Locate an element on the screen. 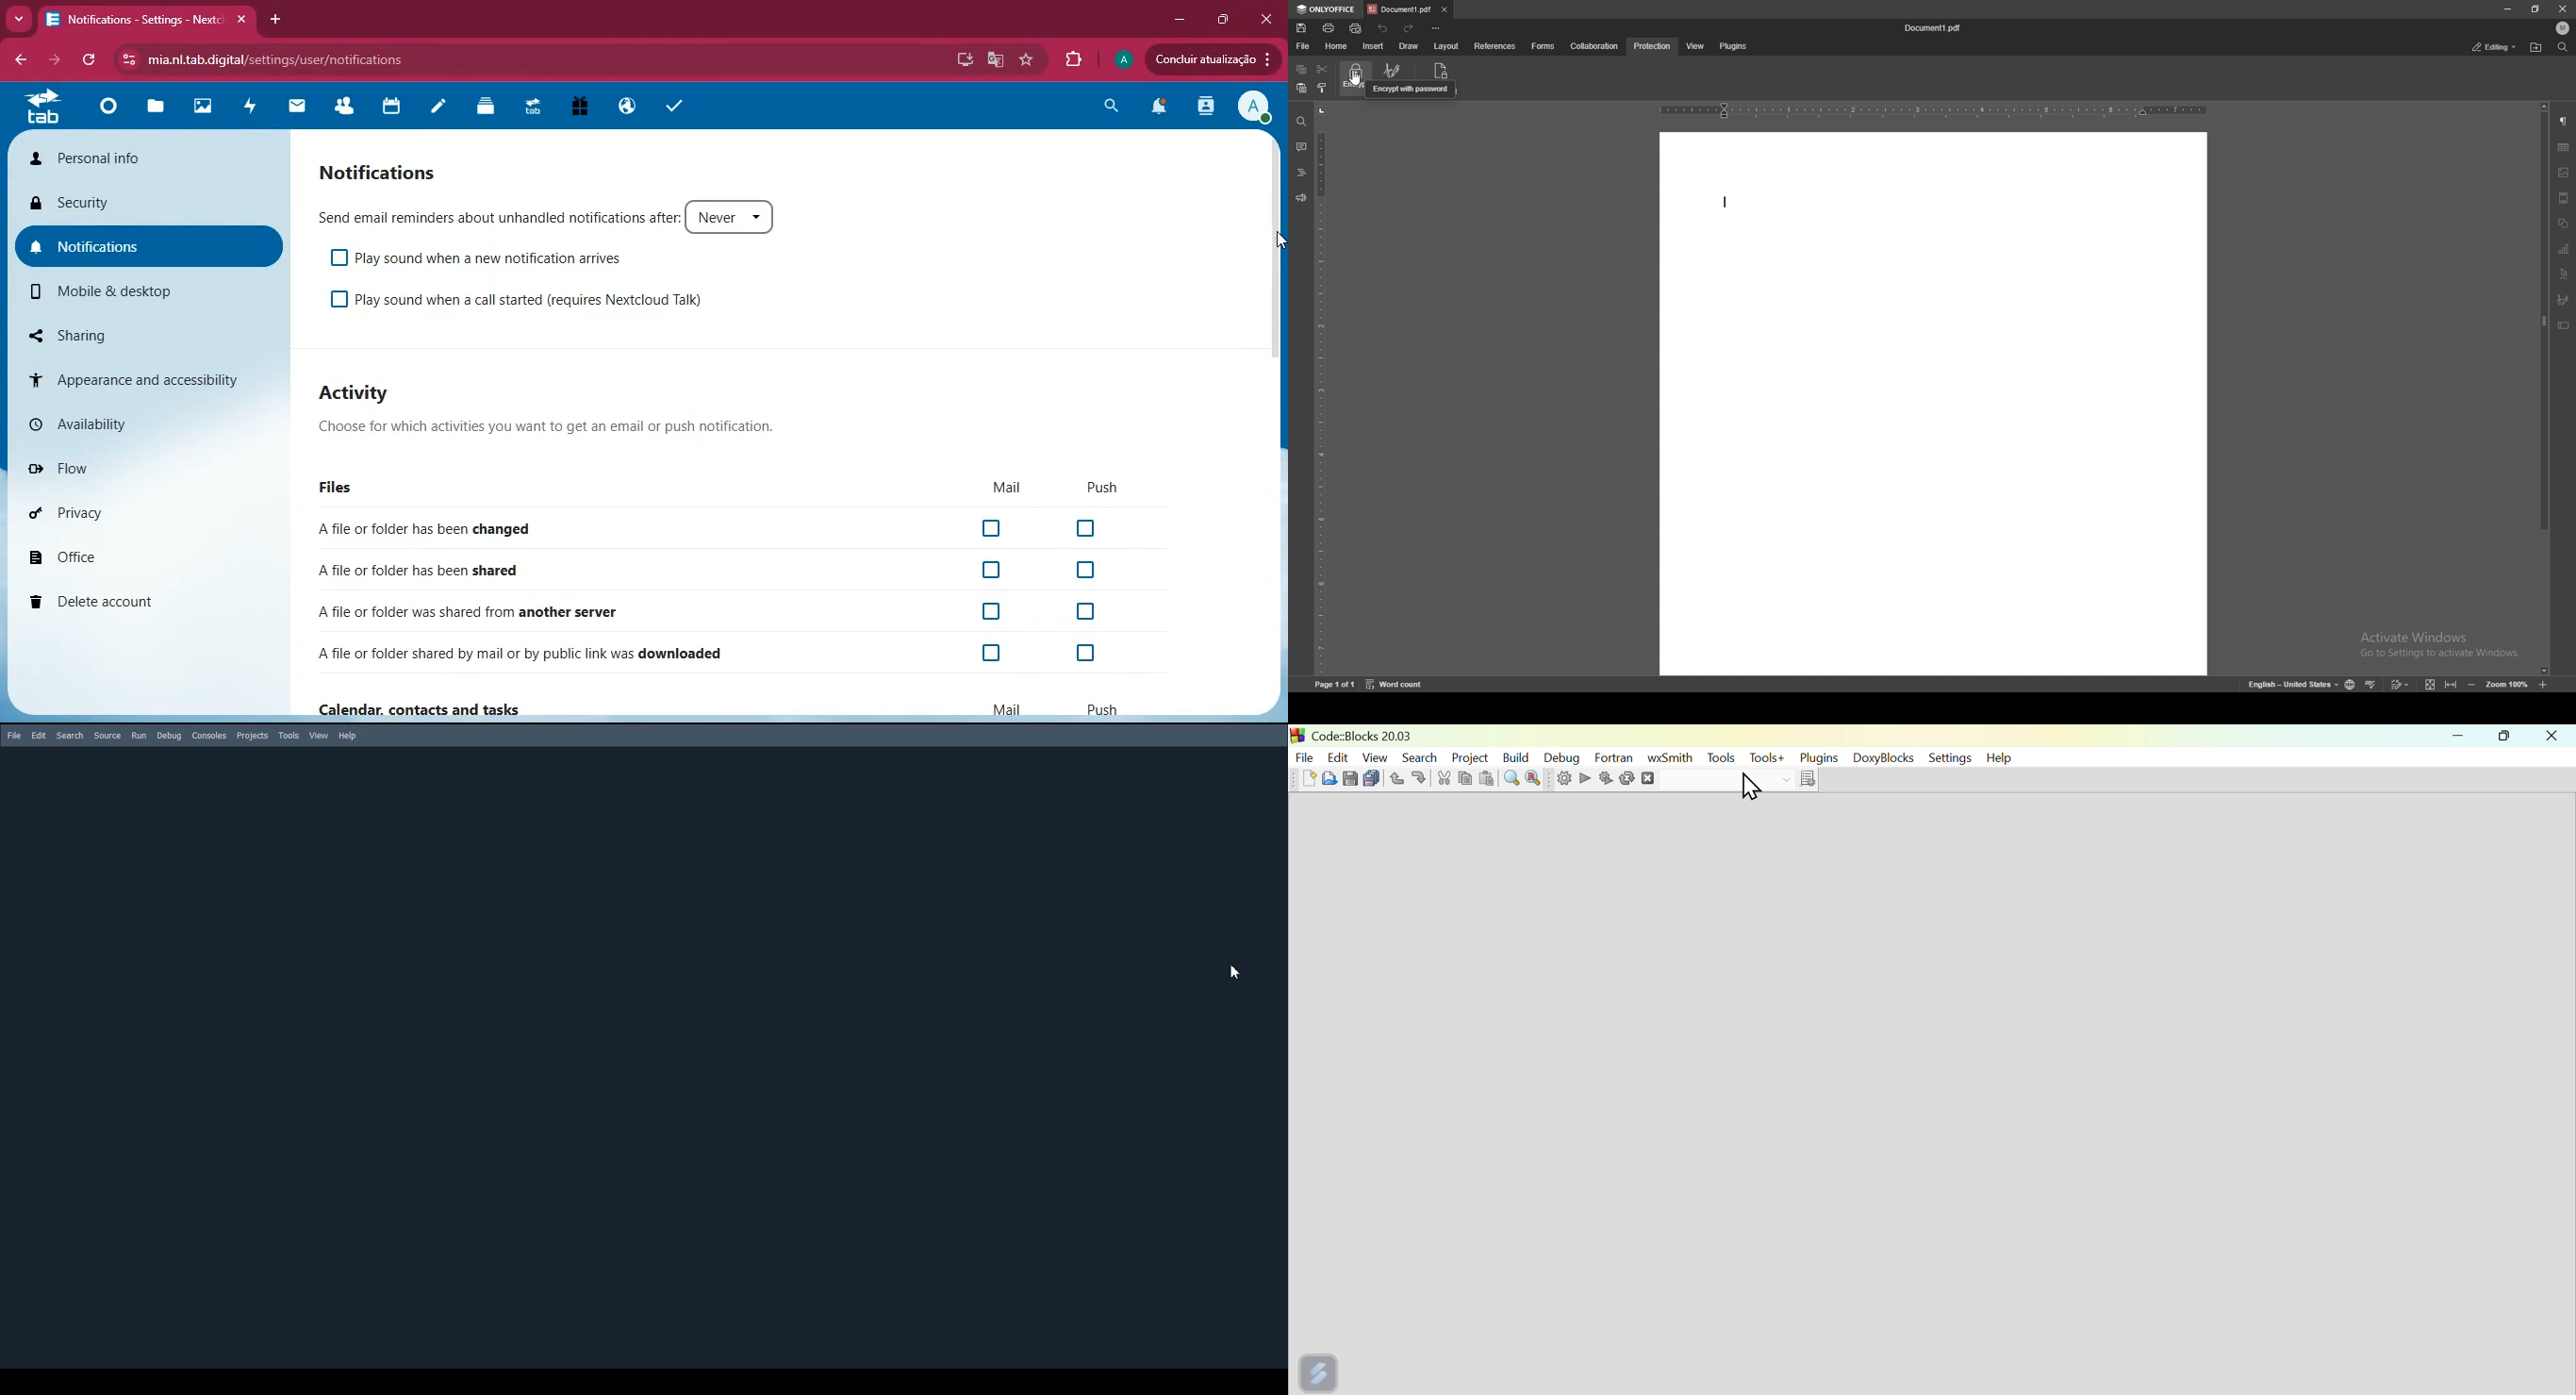  edit is located at coordinates (1338, 753).